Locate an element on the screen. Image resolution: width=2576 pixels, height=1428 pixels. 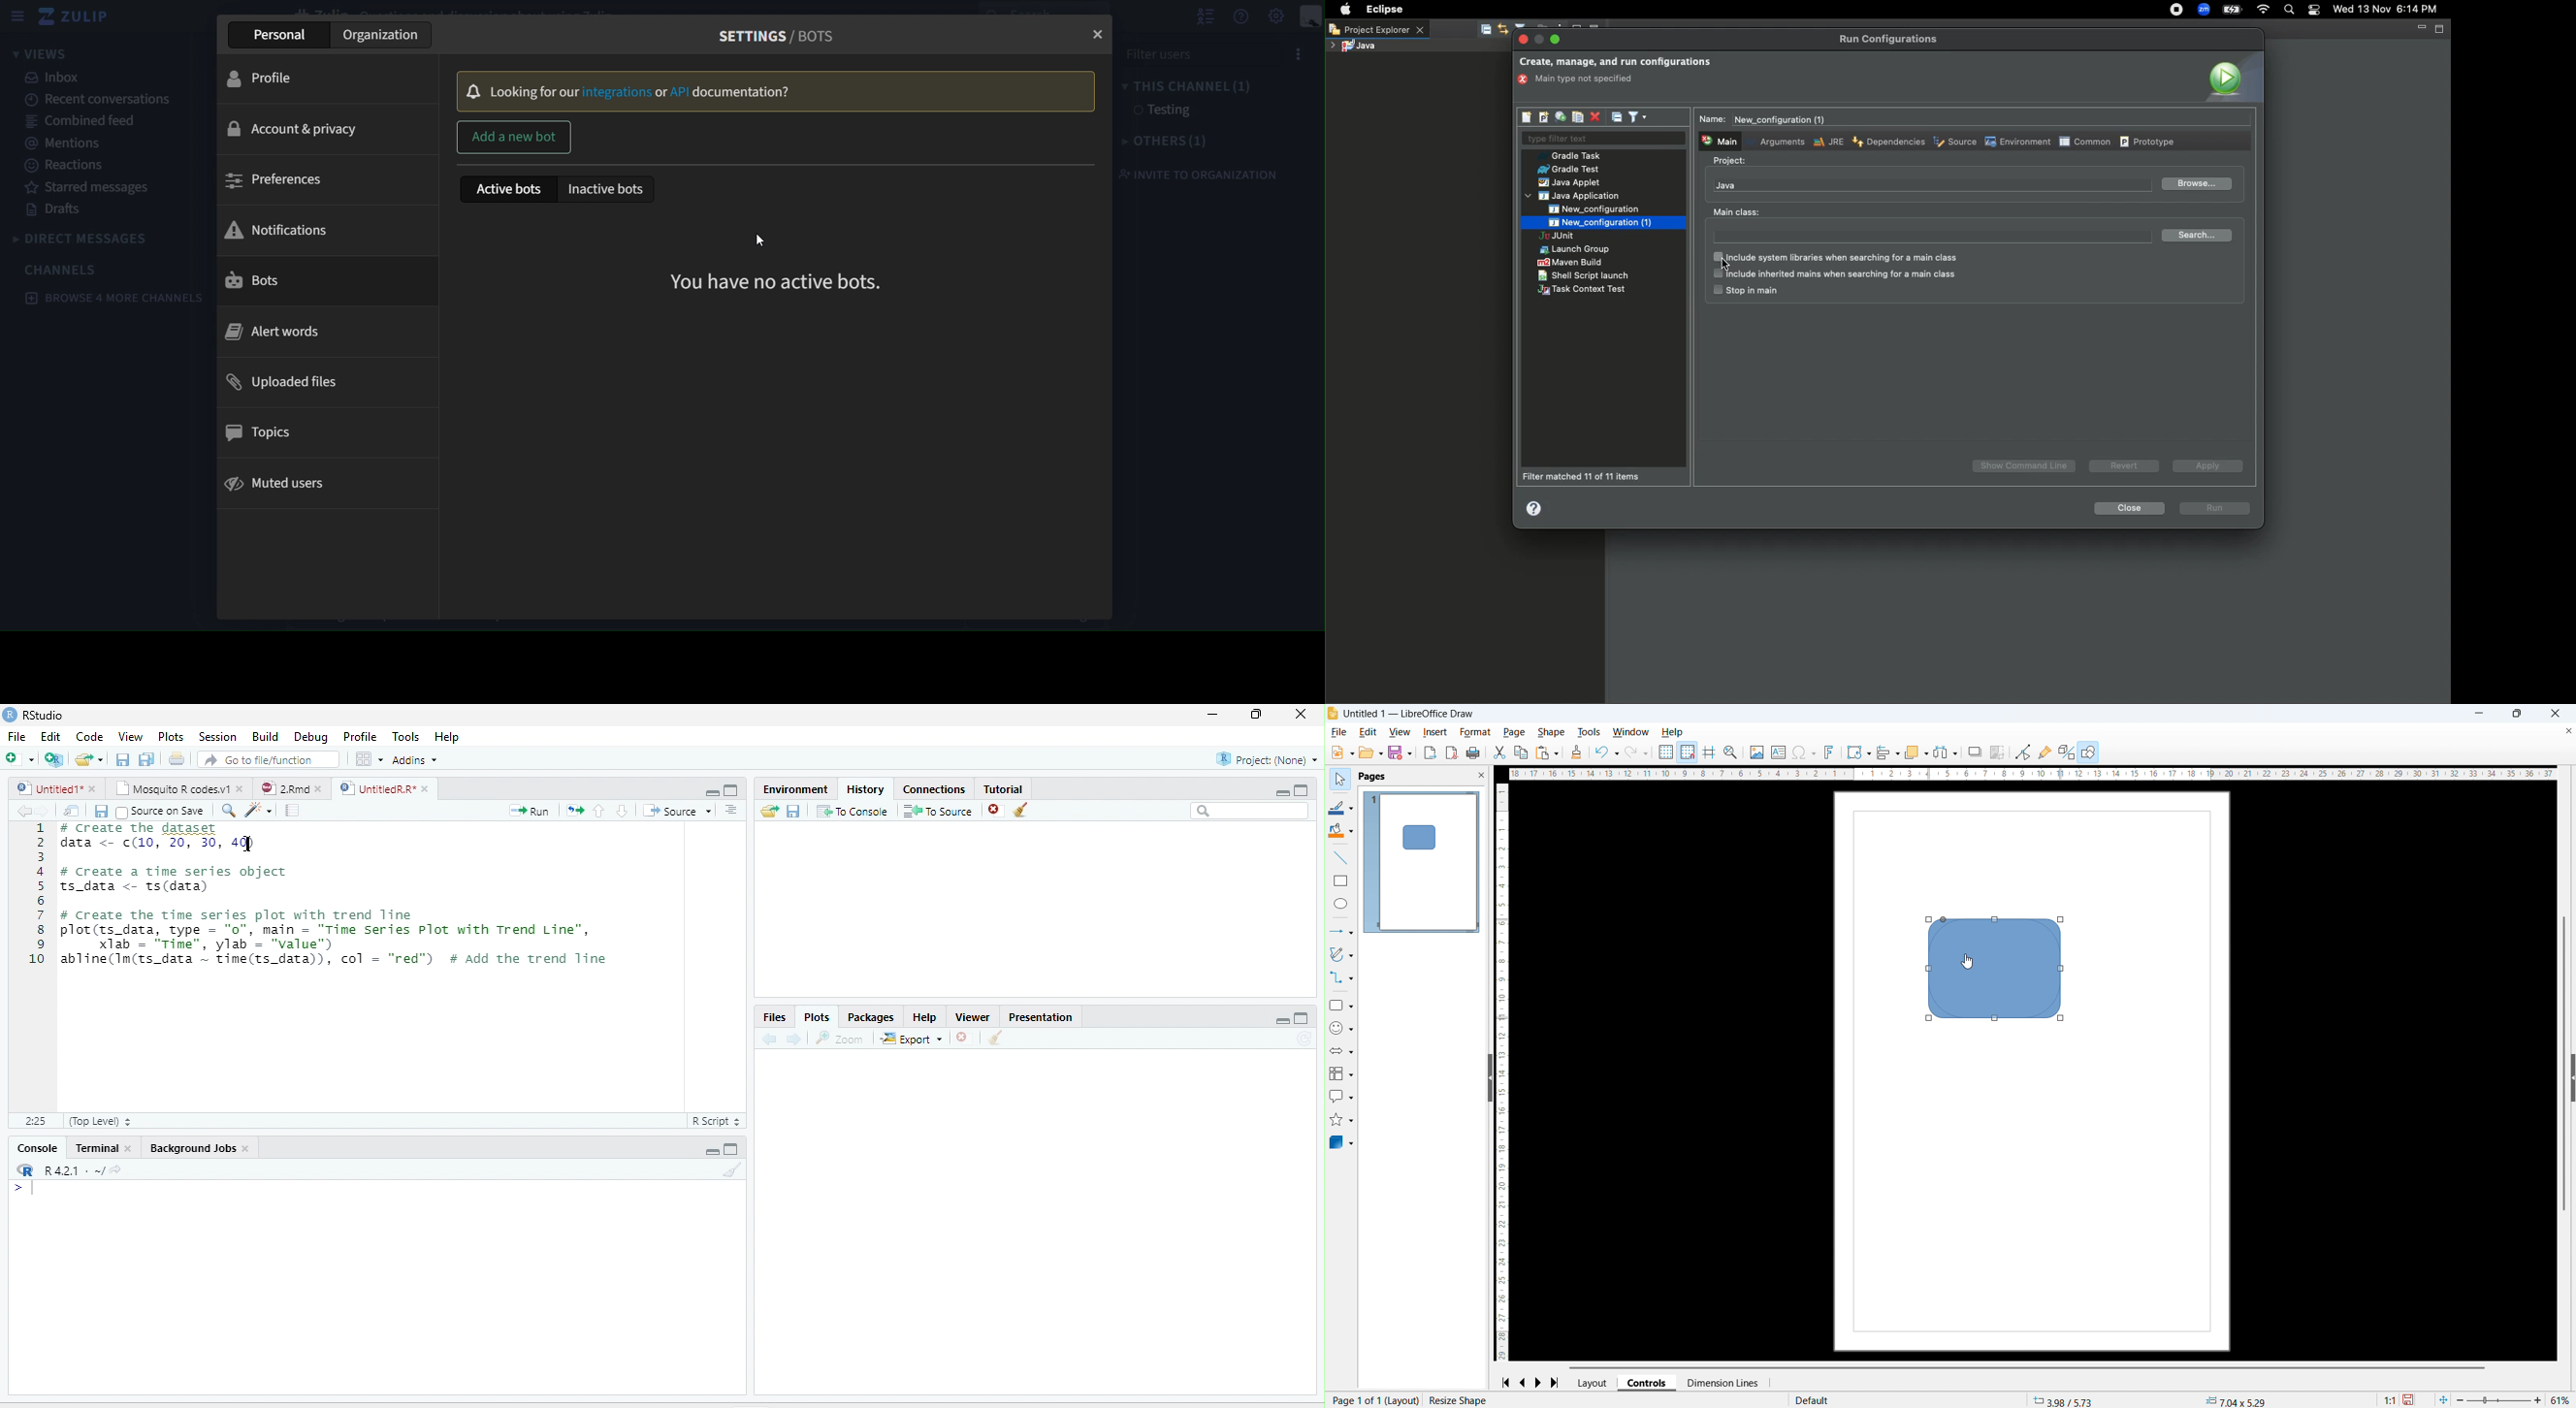
Next plot is located at coordinates (793, 1039).